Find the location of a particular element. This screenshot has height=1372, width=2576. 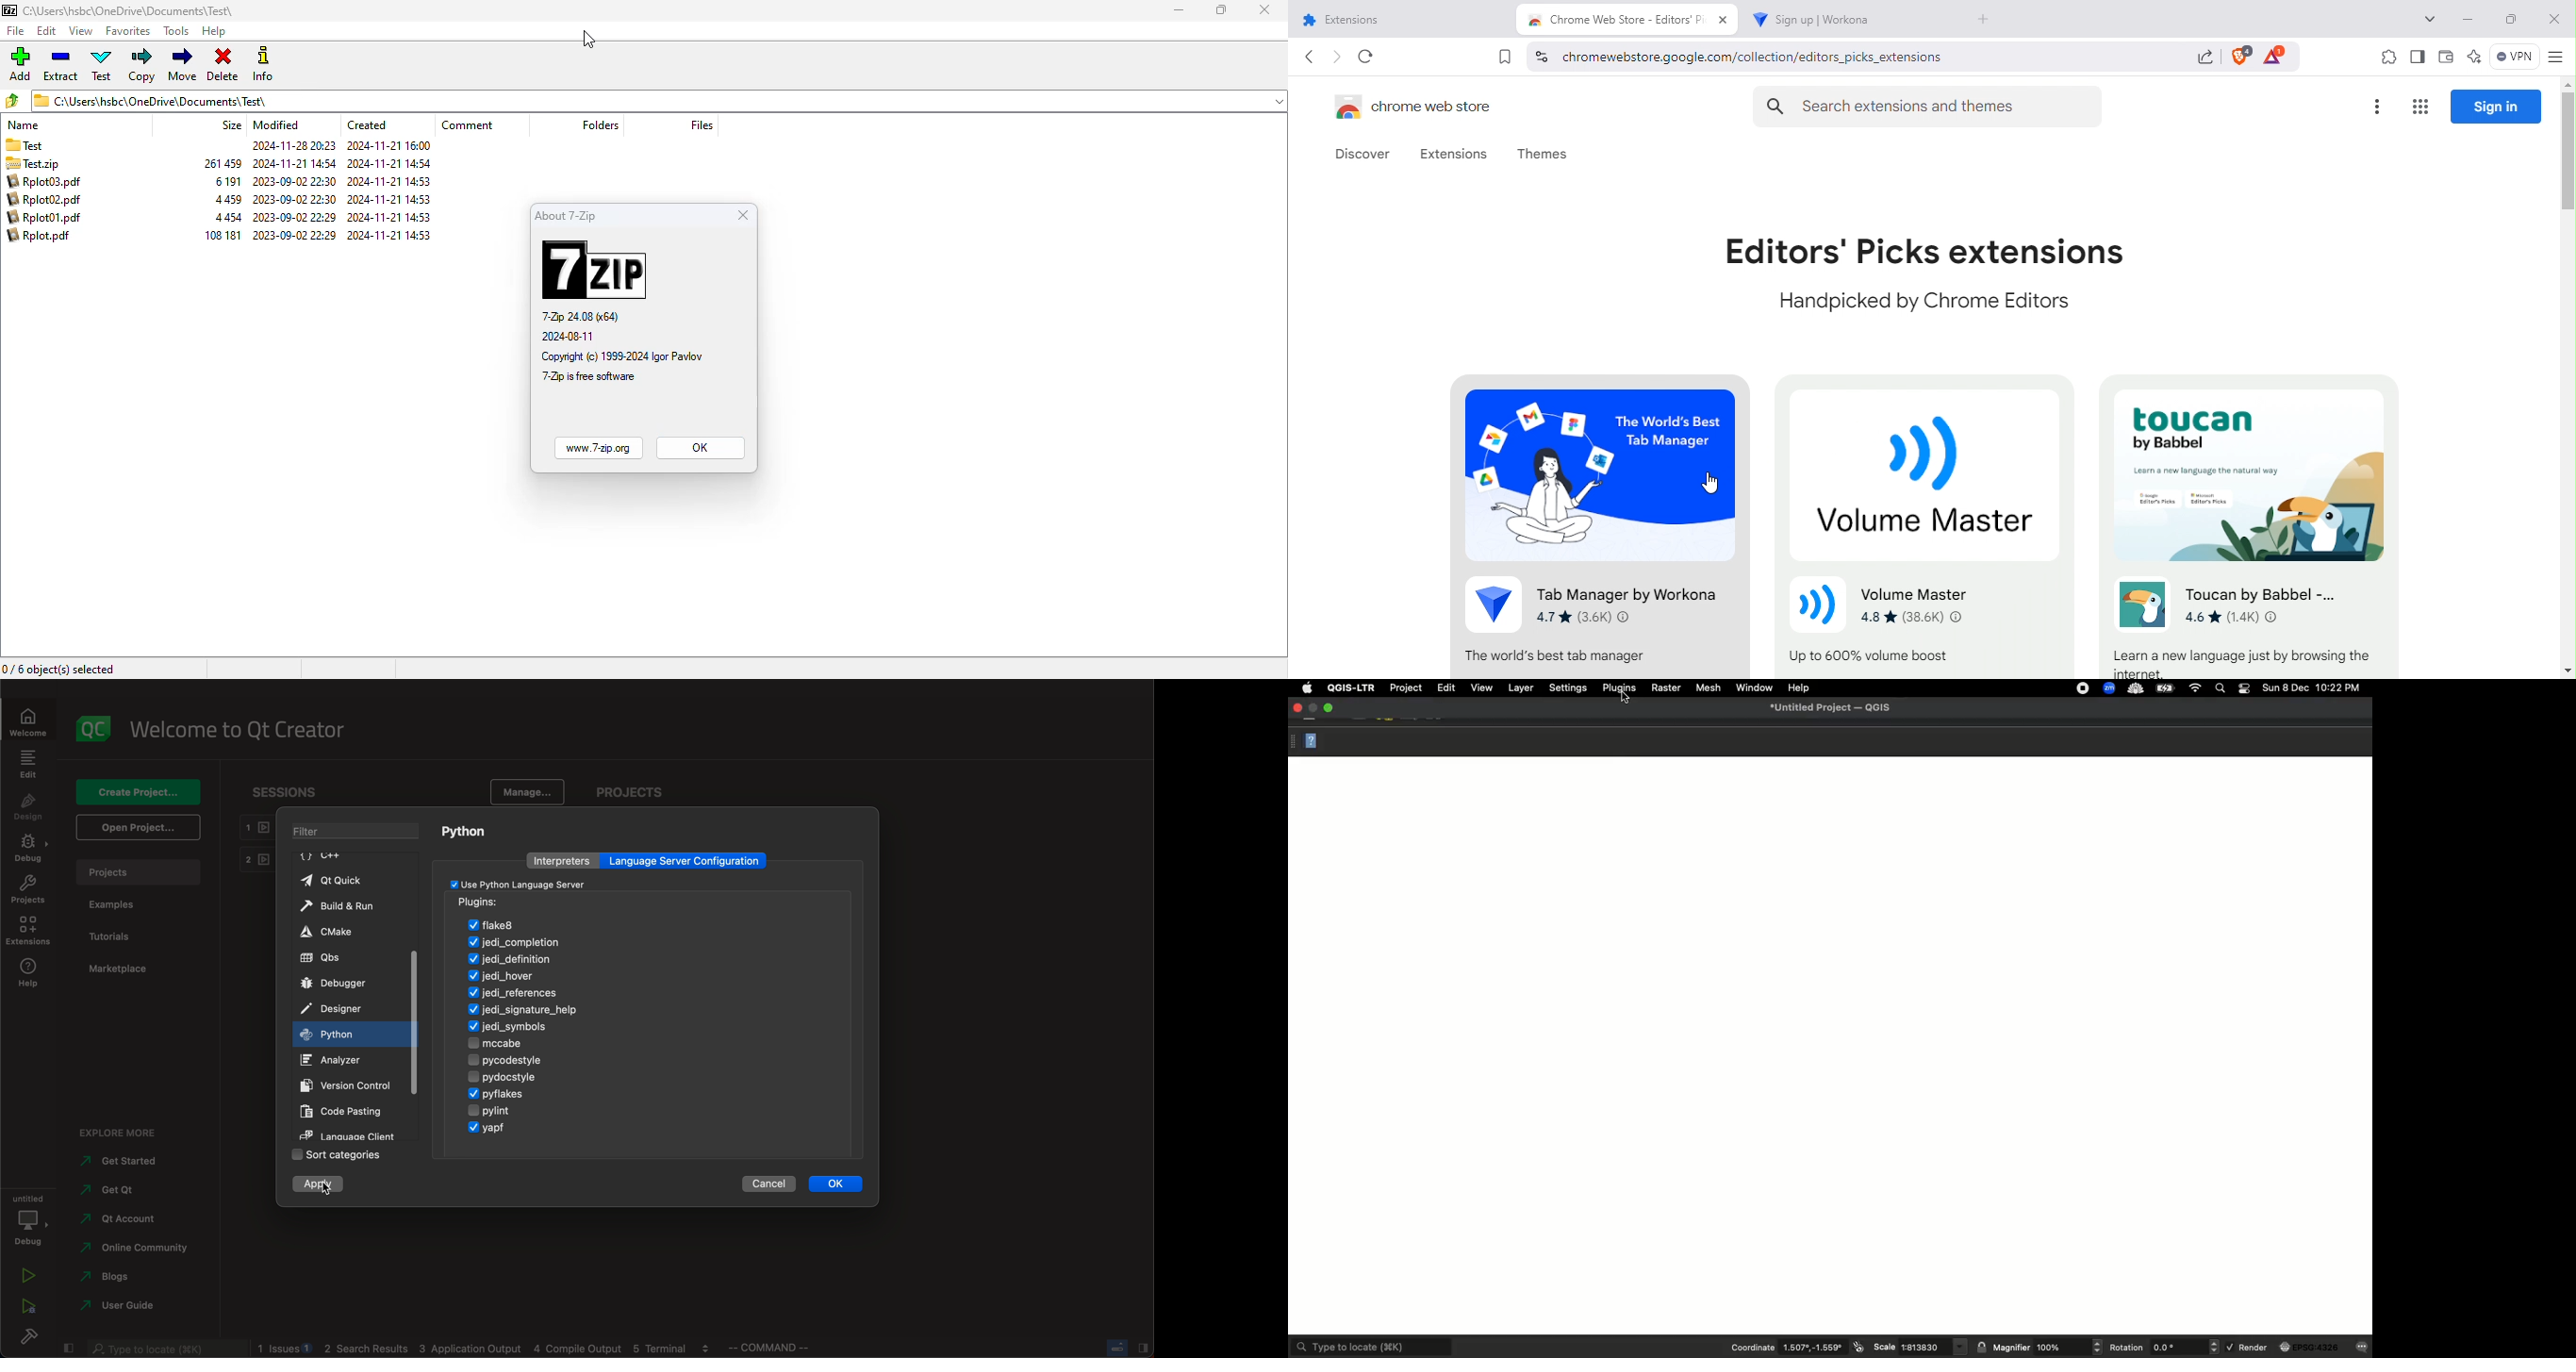

7-Zip 24.08 (x64) is located at coordinates (581, 317).